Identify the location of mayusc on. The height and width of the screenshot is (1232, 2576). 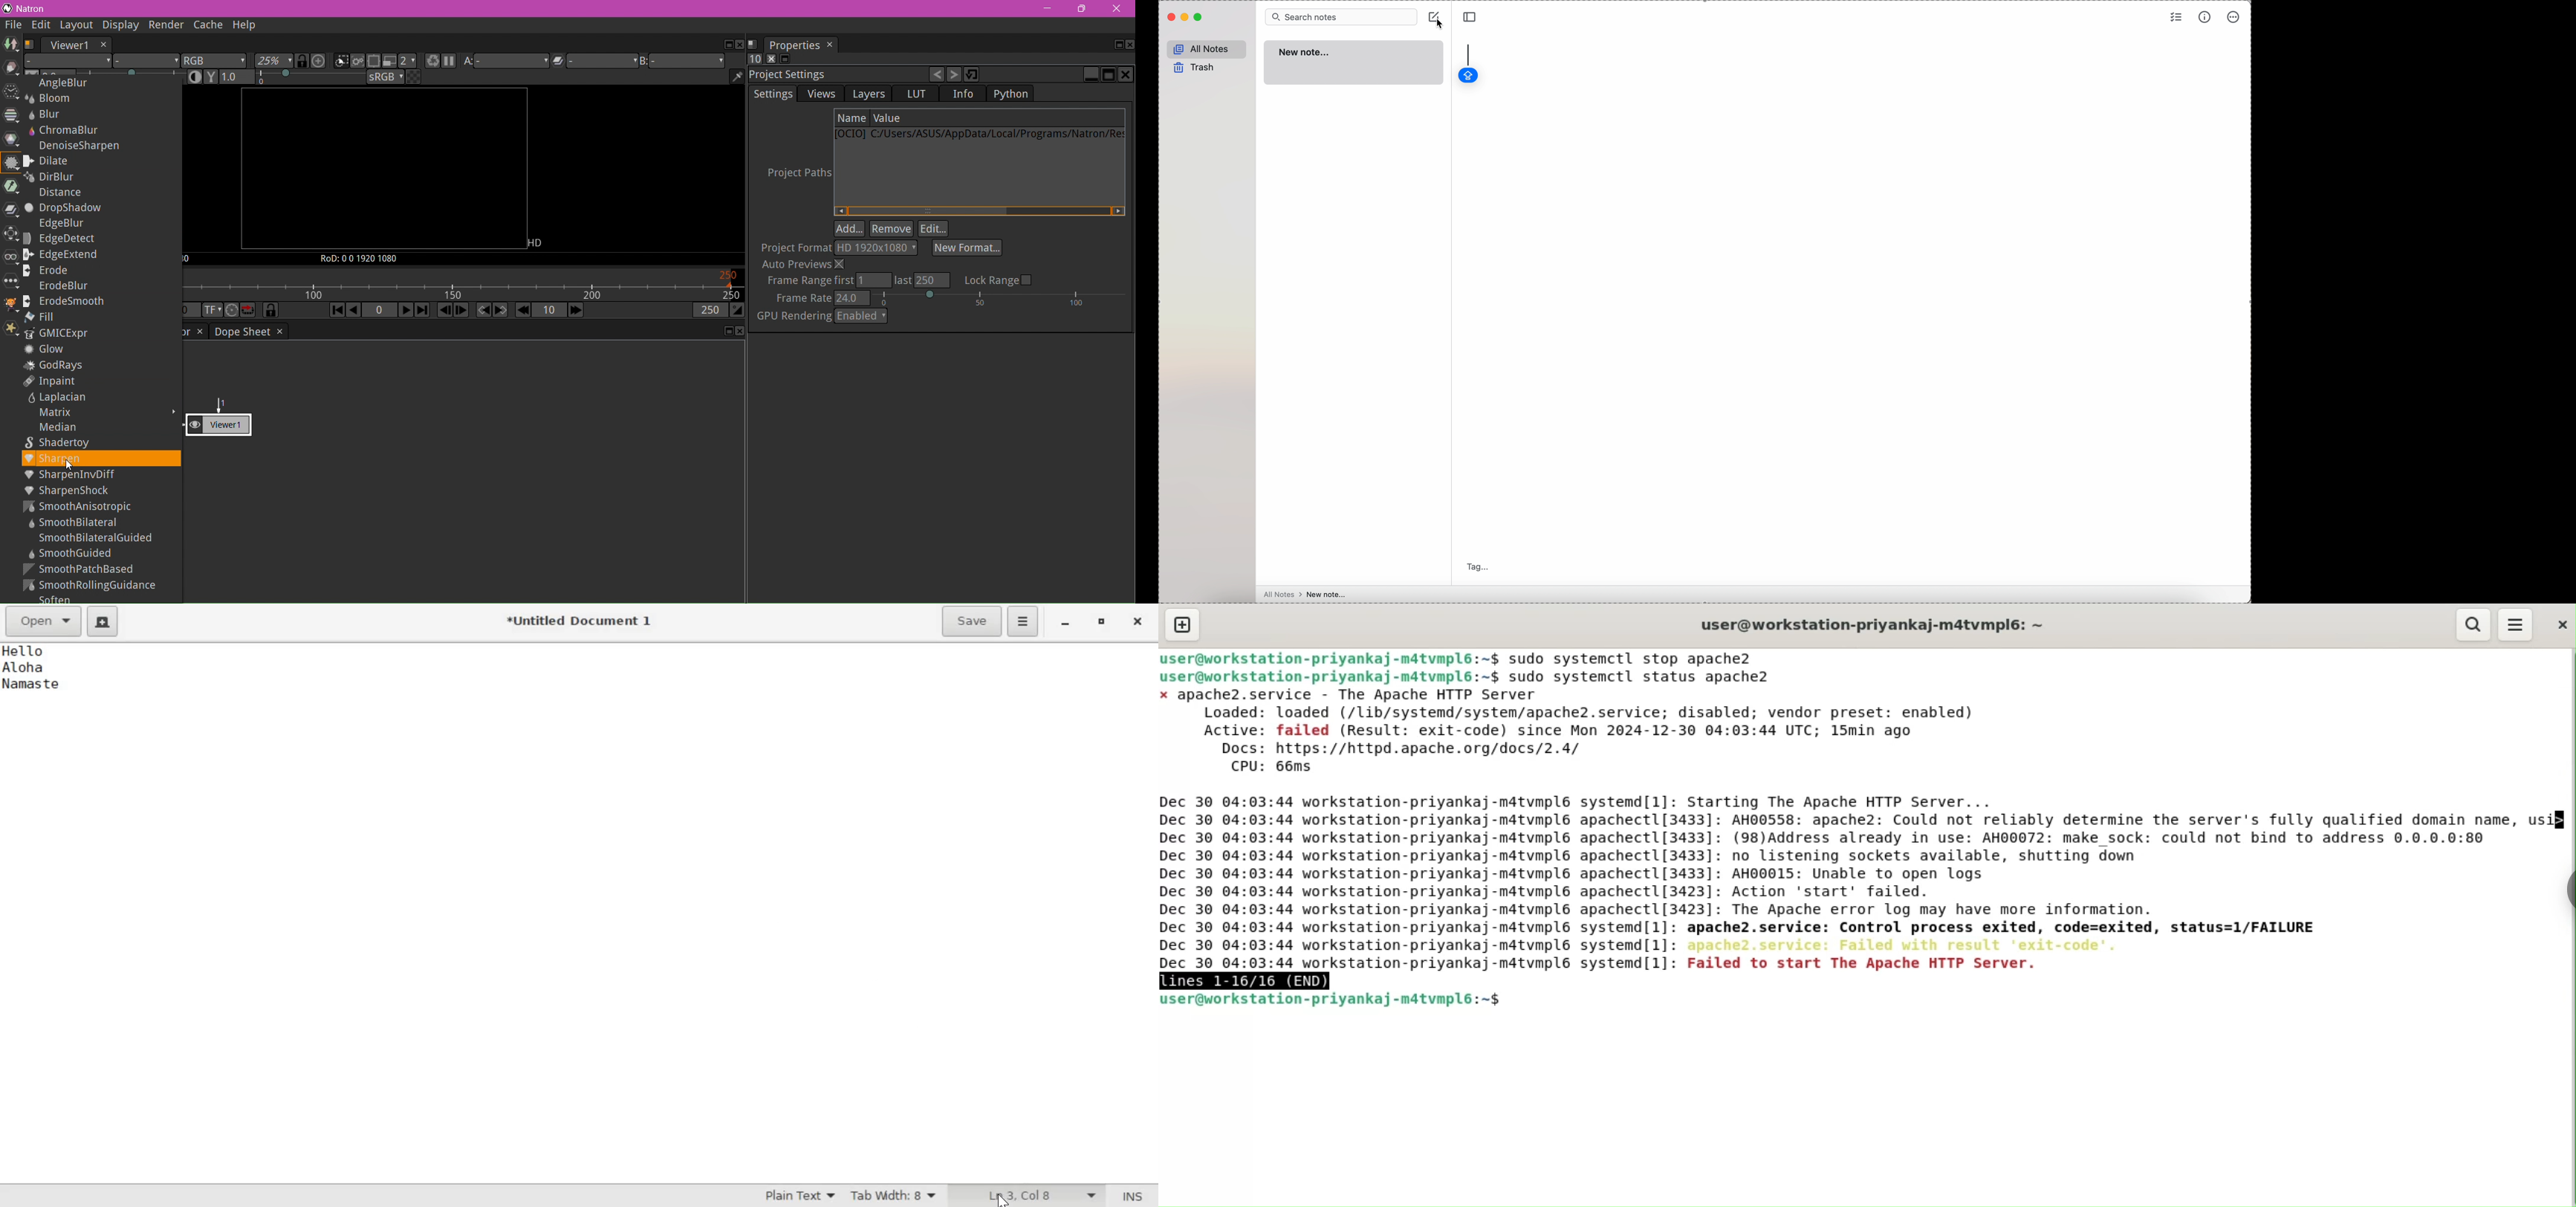
(1467, 76).